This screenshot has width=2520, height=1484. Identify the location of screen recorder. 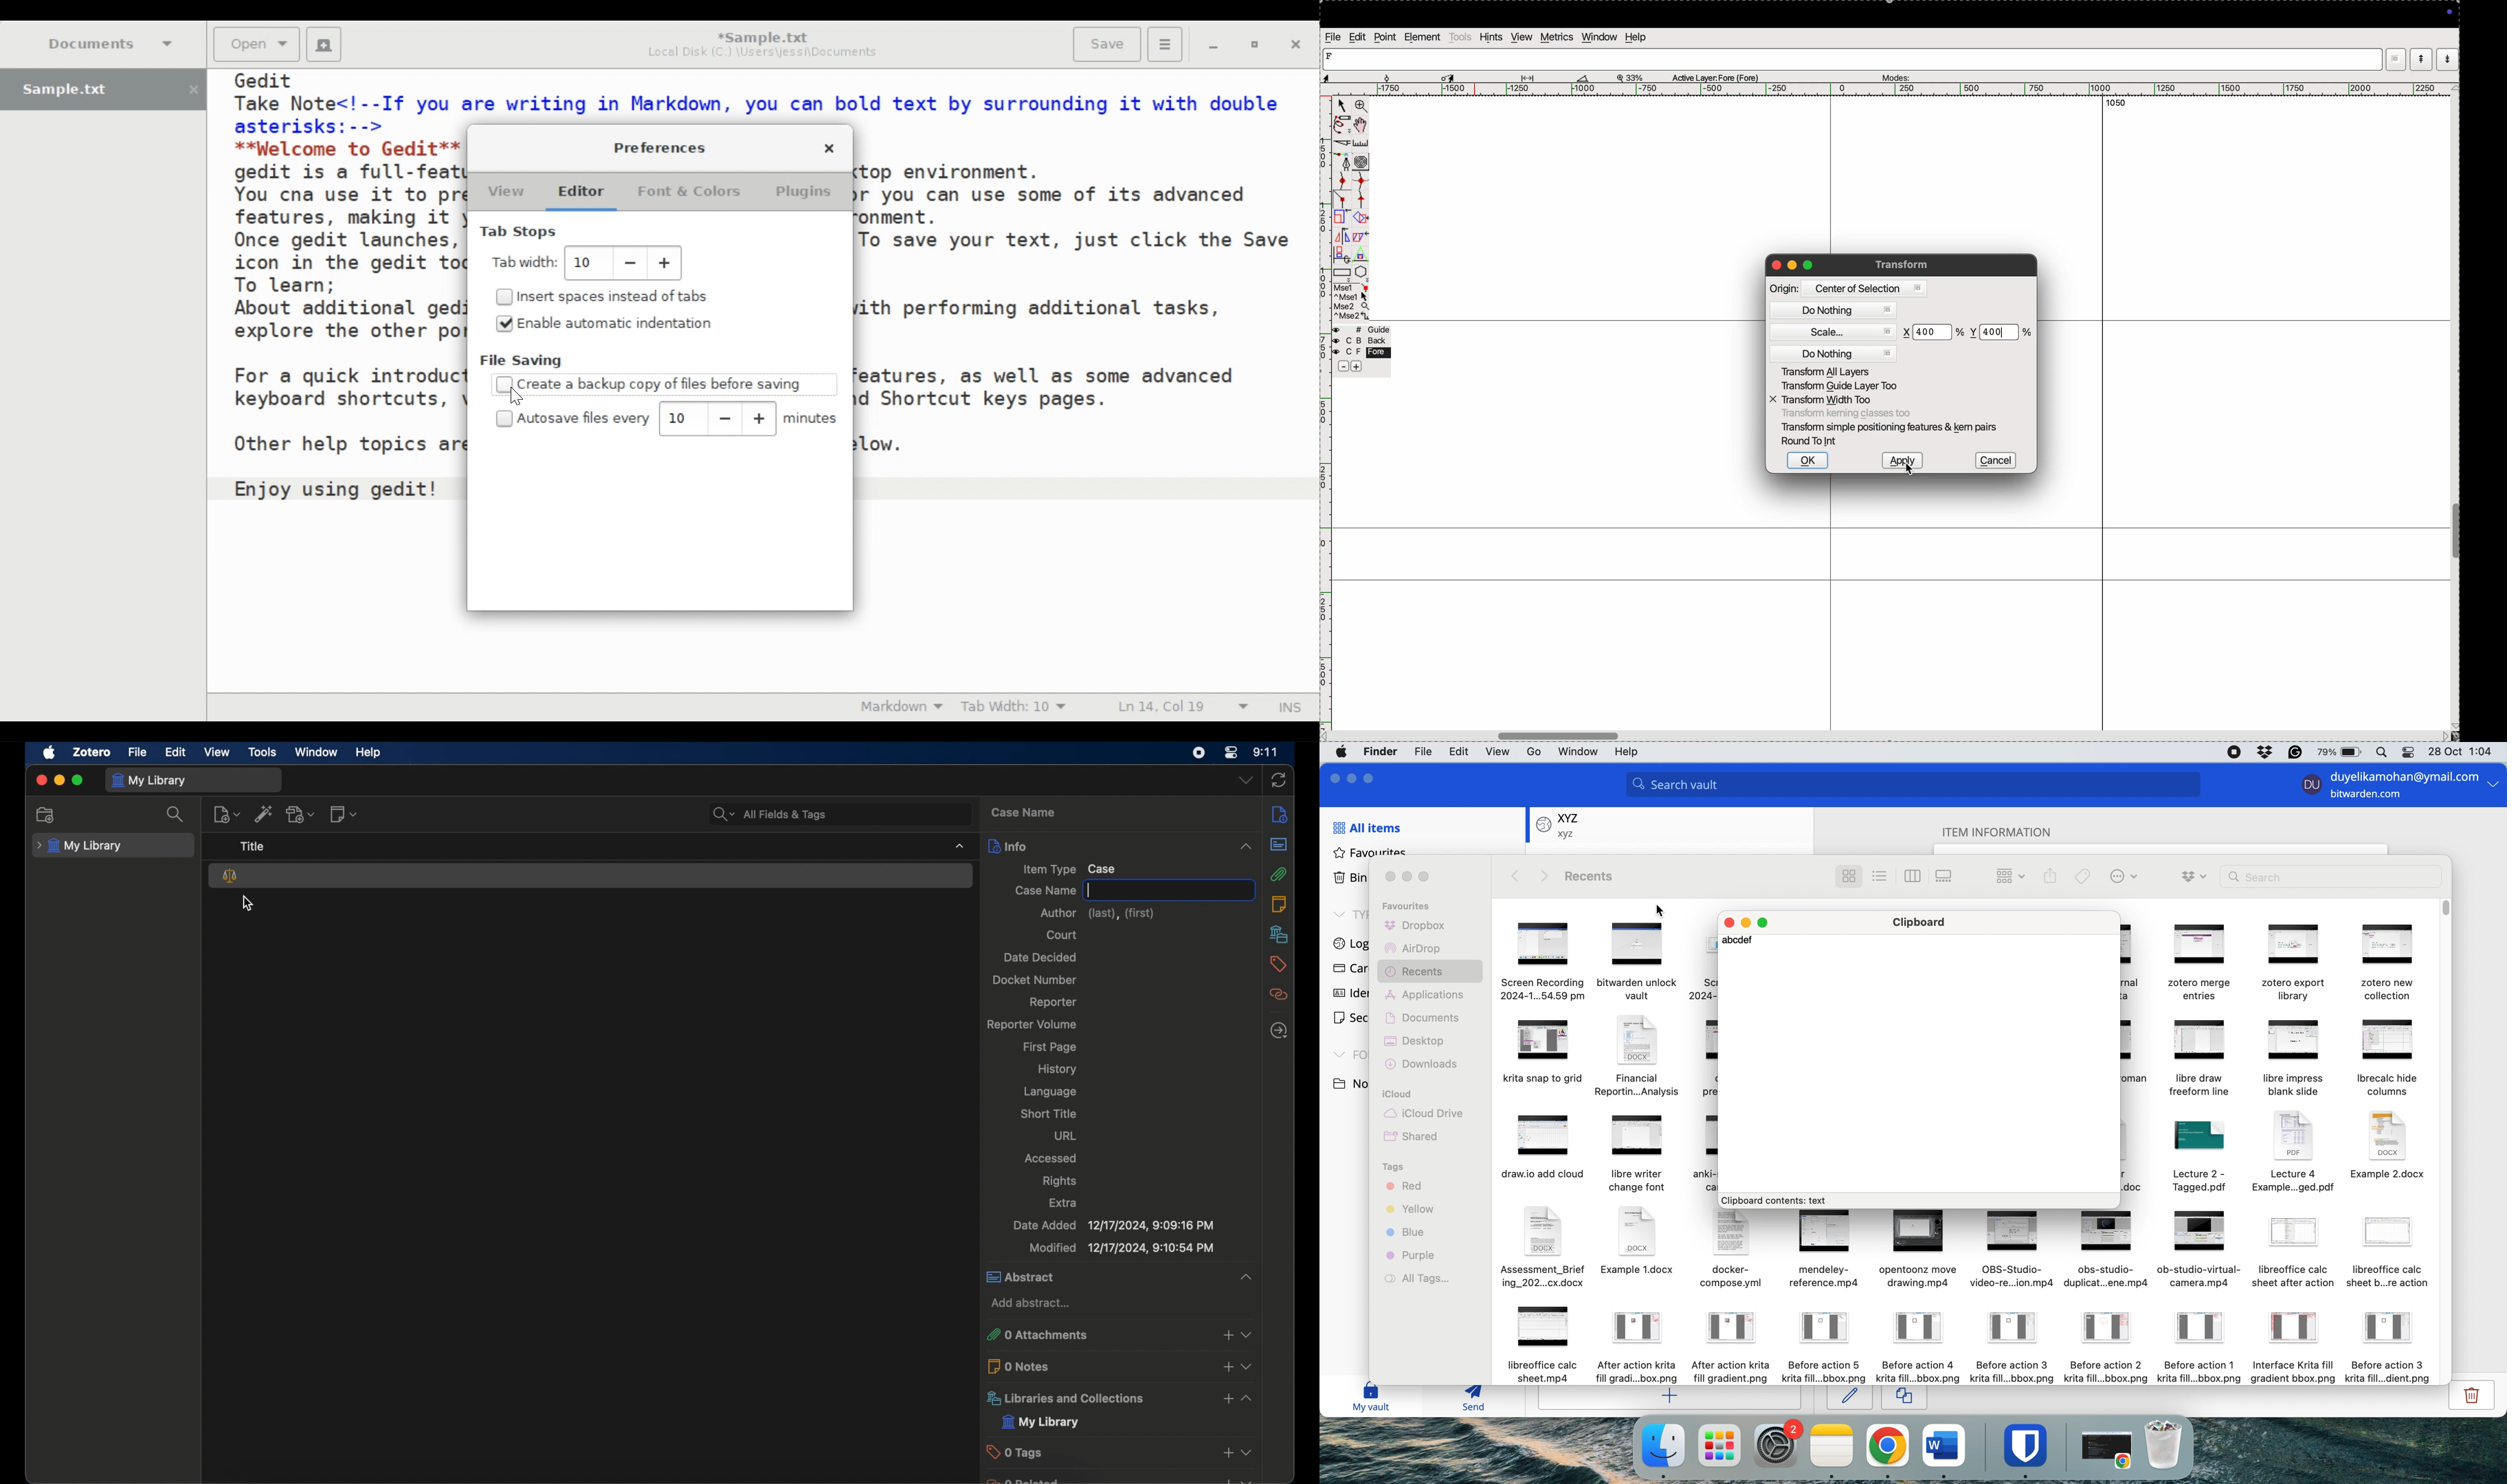
(1199, 753).